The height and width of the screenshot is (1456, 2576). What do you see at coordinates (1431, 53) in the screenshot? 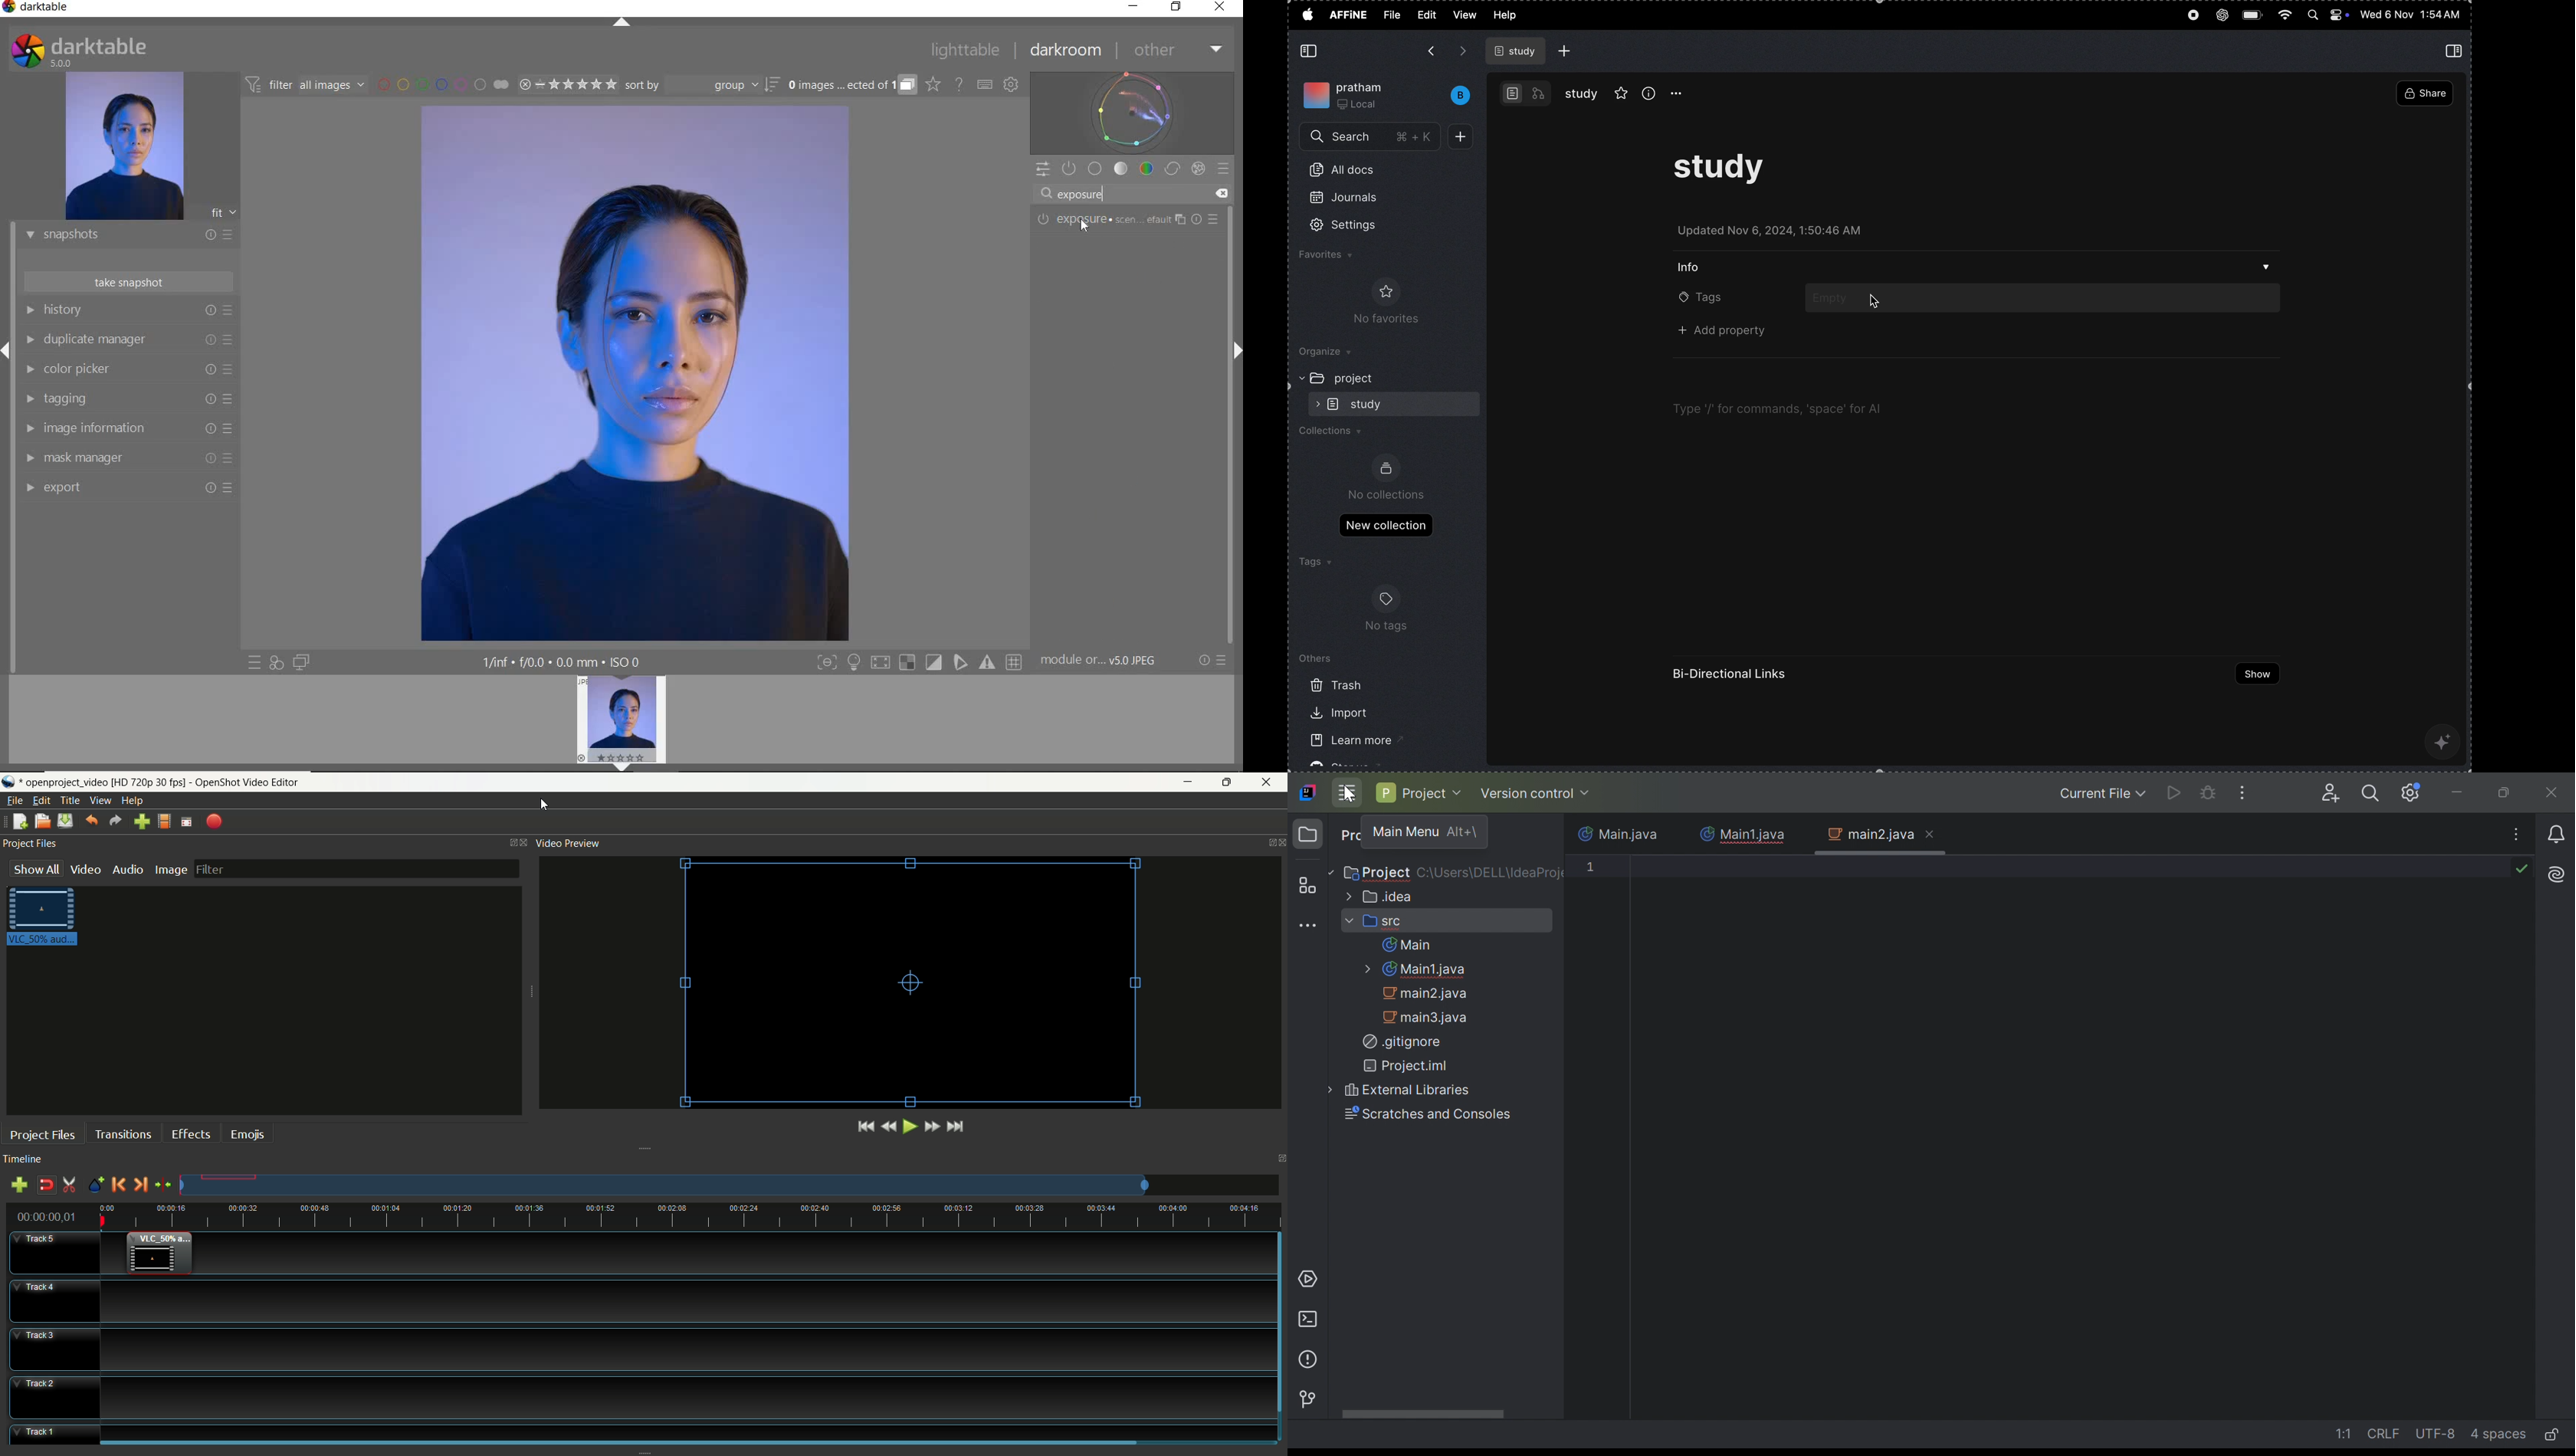
I see `backward` at bounding box center [1431, 53].